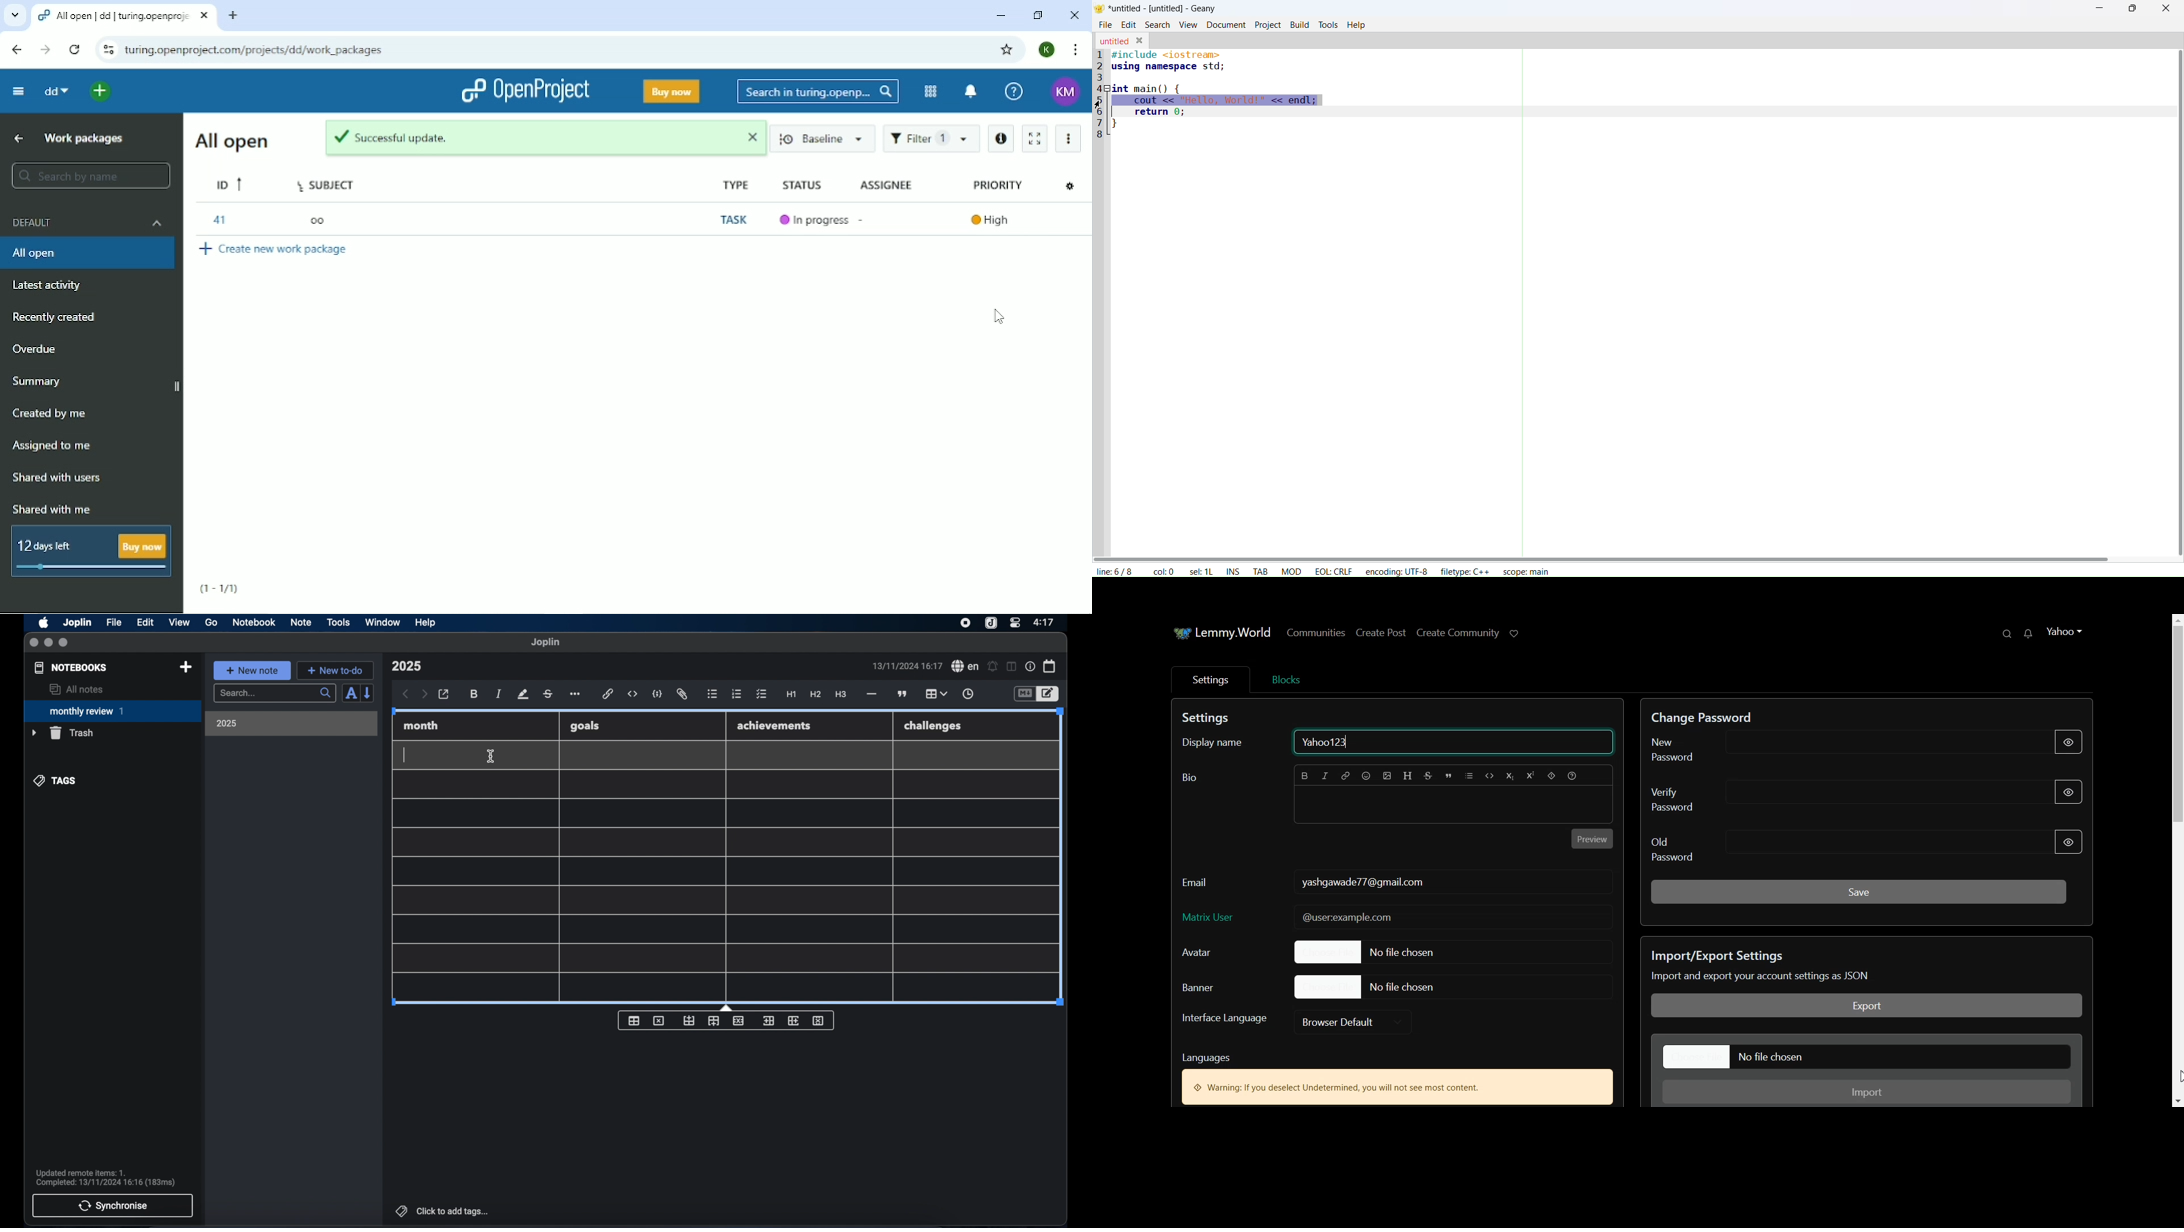  Describe the element at coordinates (336, 670) in the screenshot. I see `new to-do` at that location.